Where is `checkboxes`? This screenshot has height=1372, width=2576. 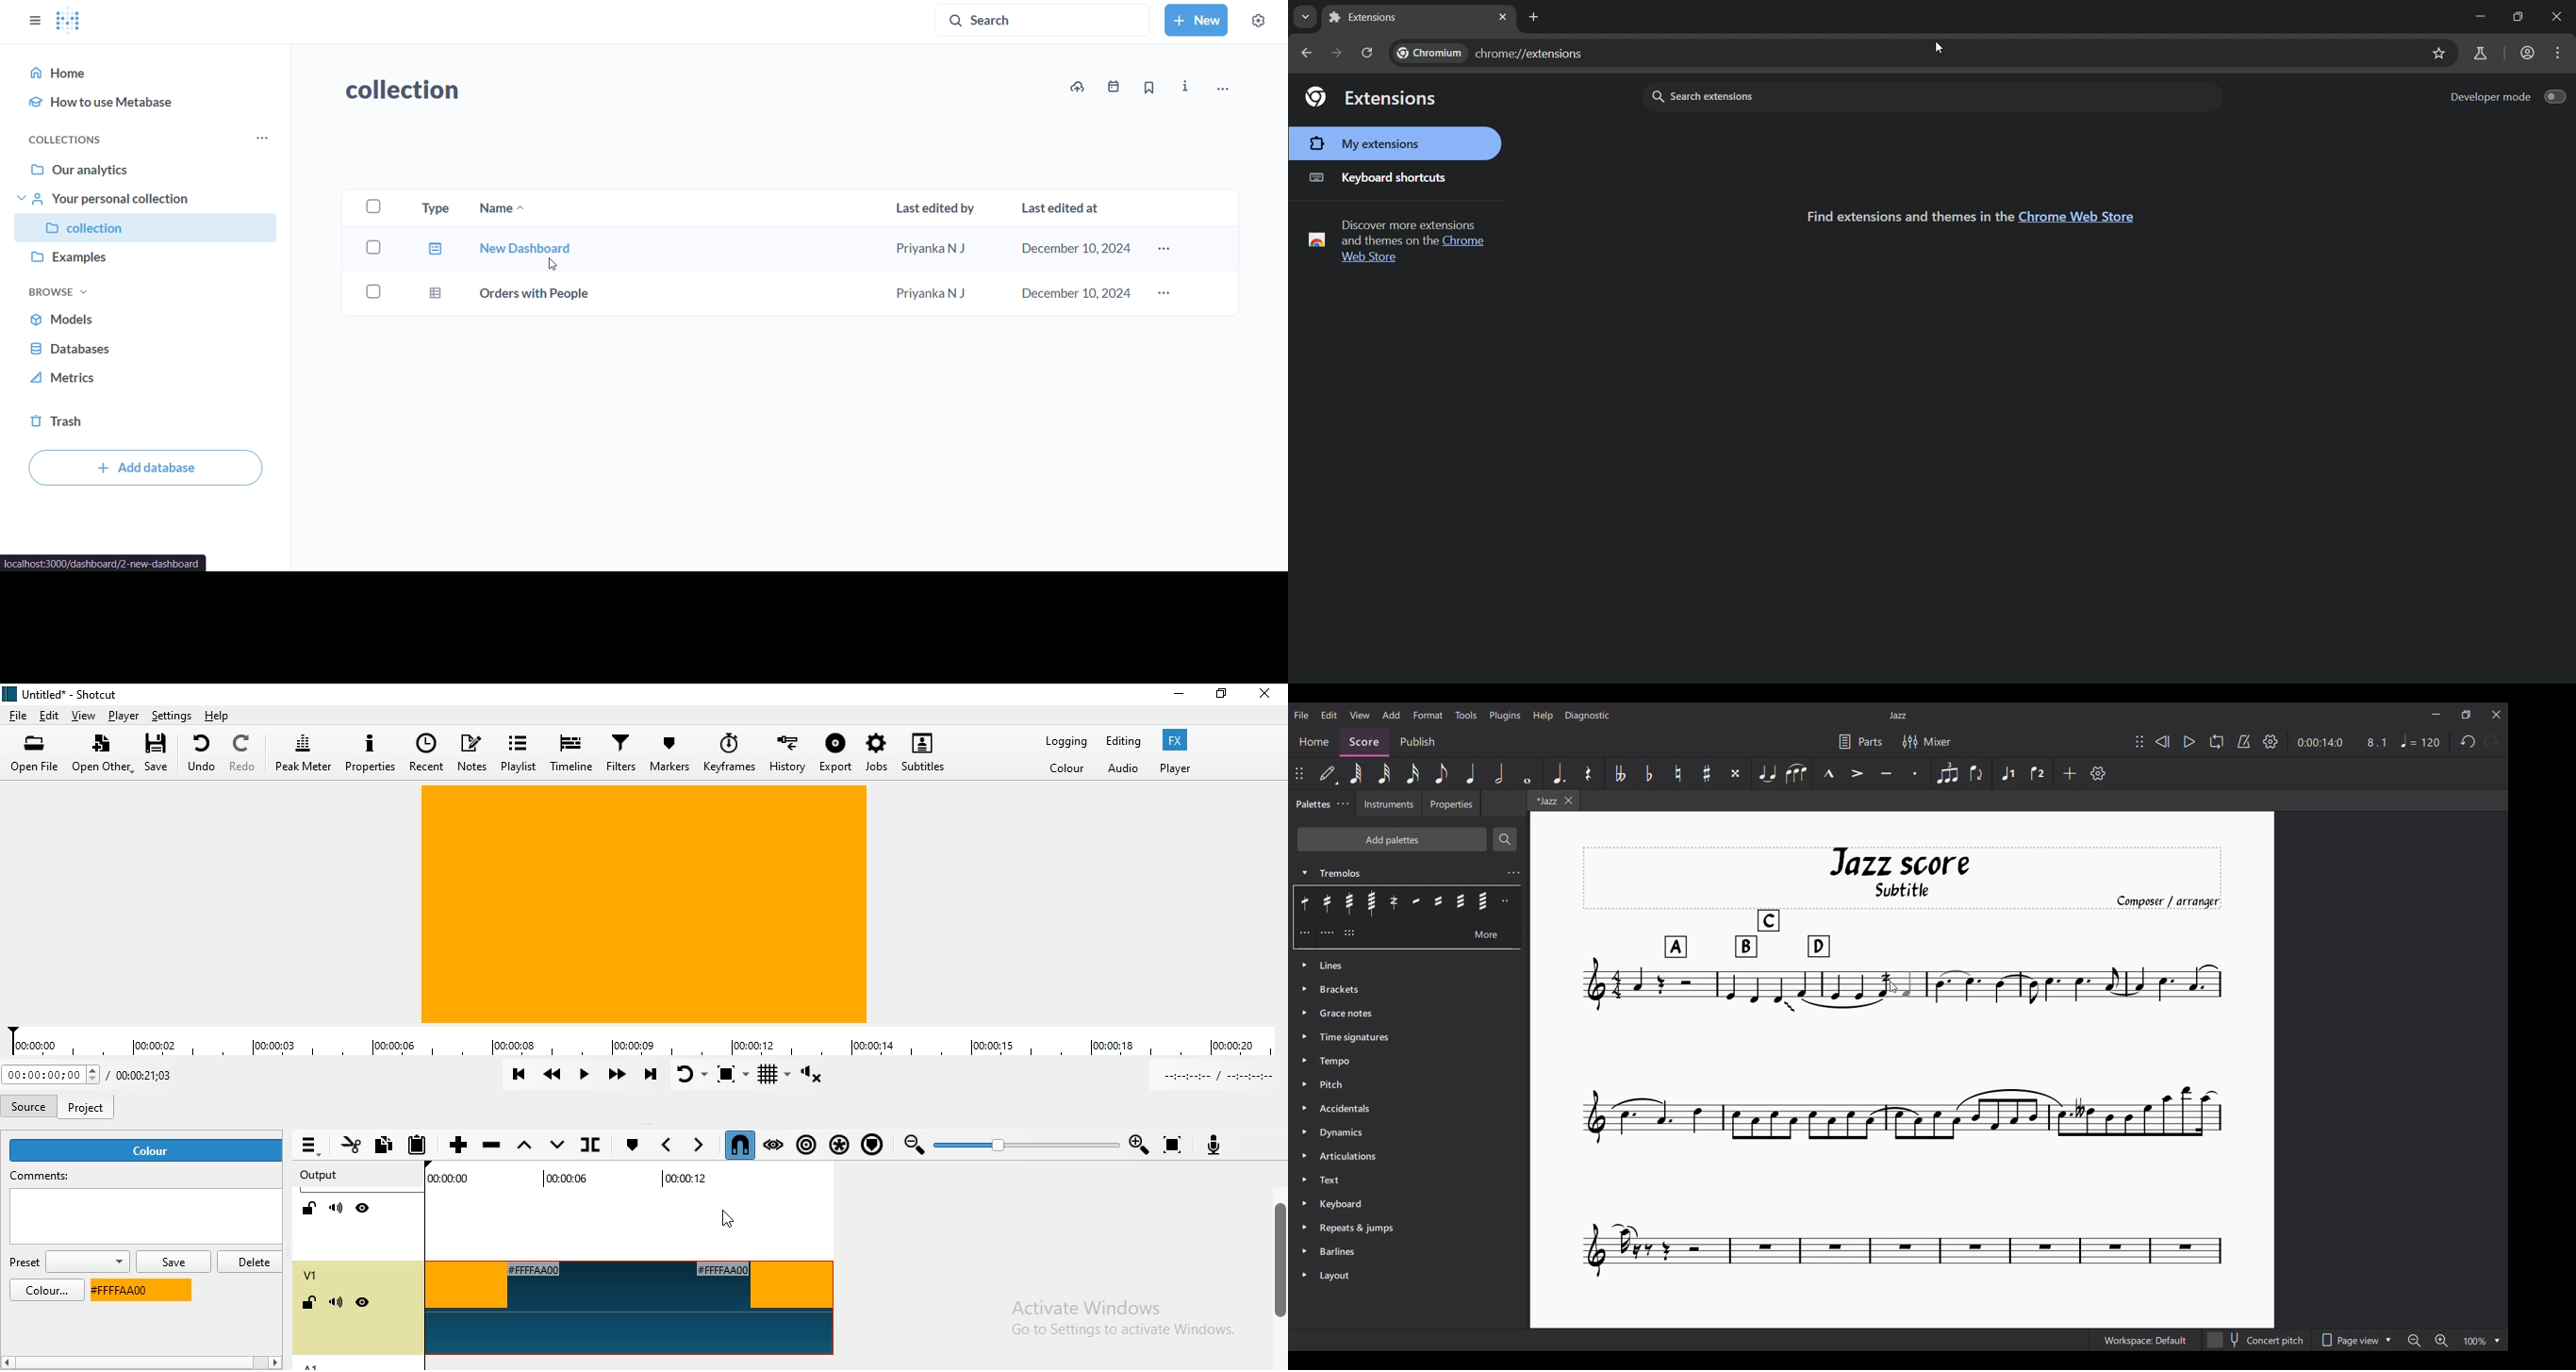 checkboxes is located at coordinates (376, 252).